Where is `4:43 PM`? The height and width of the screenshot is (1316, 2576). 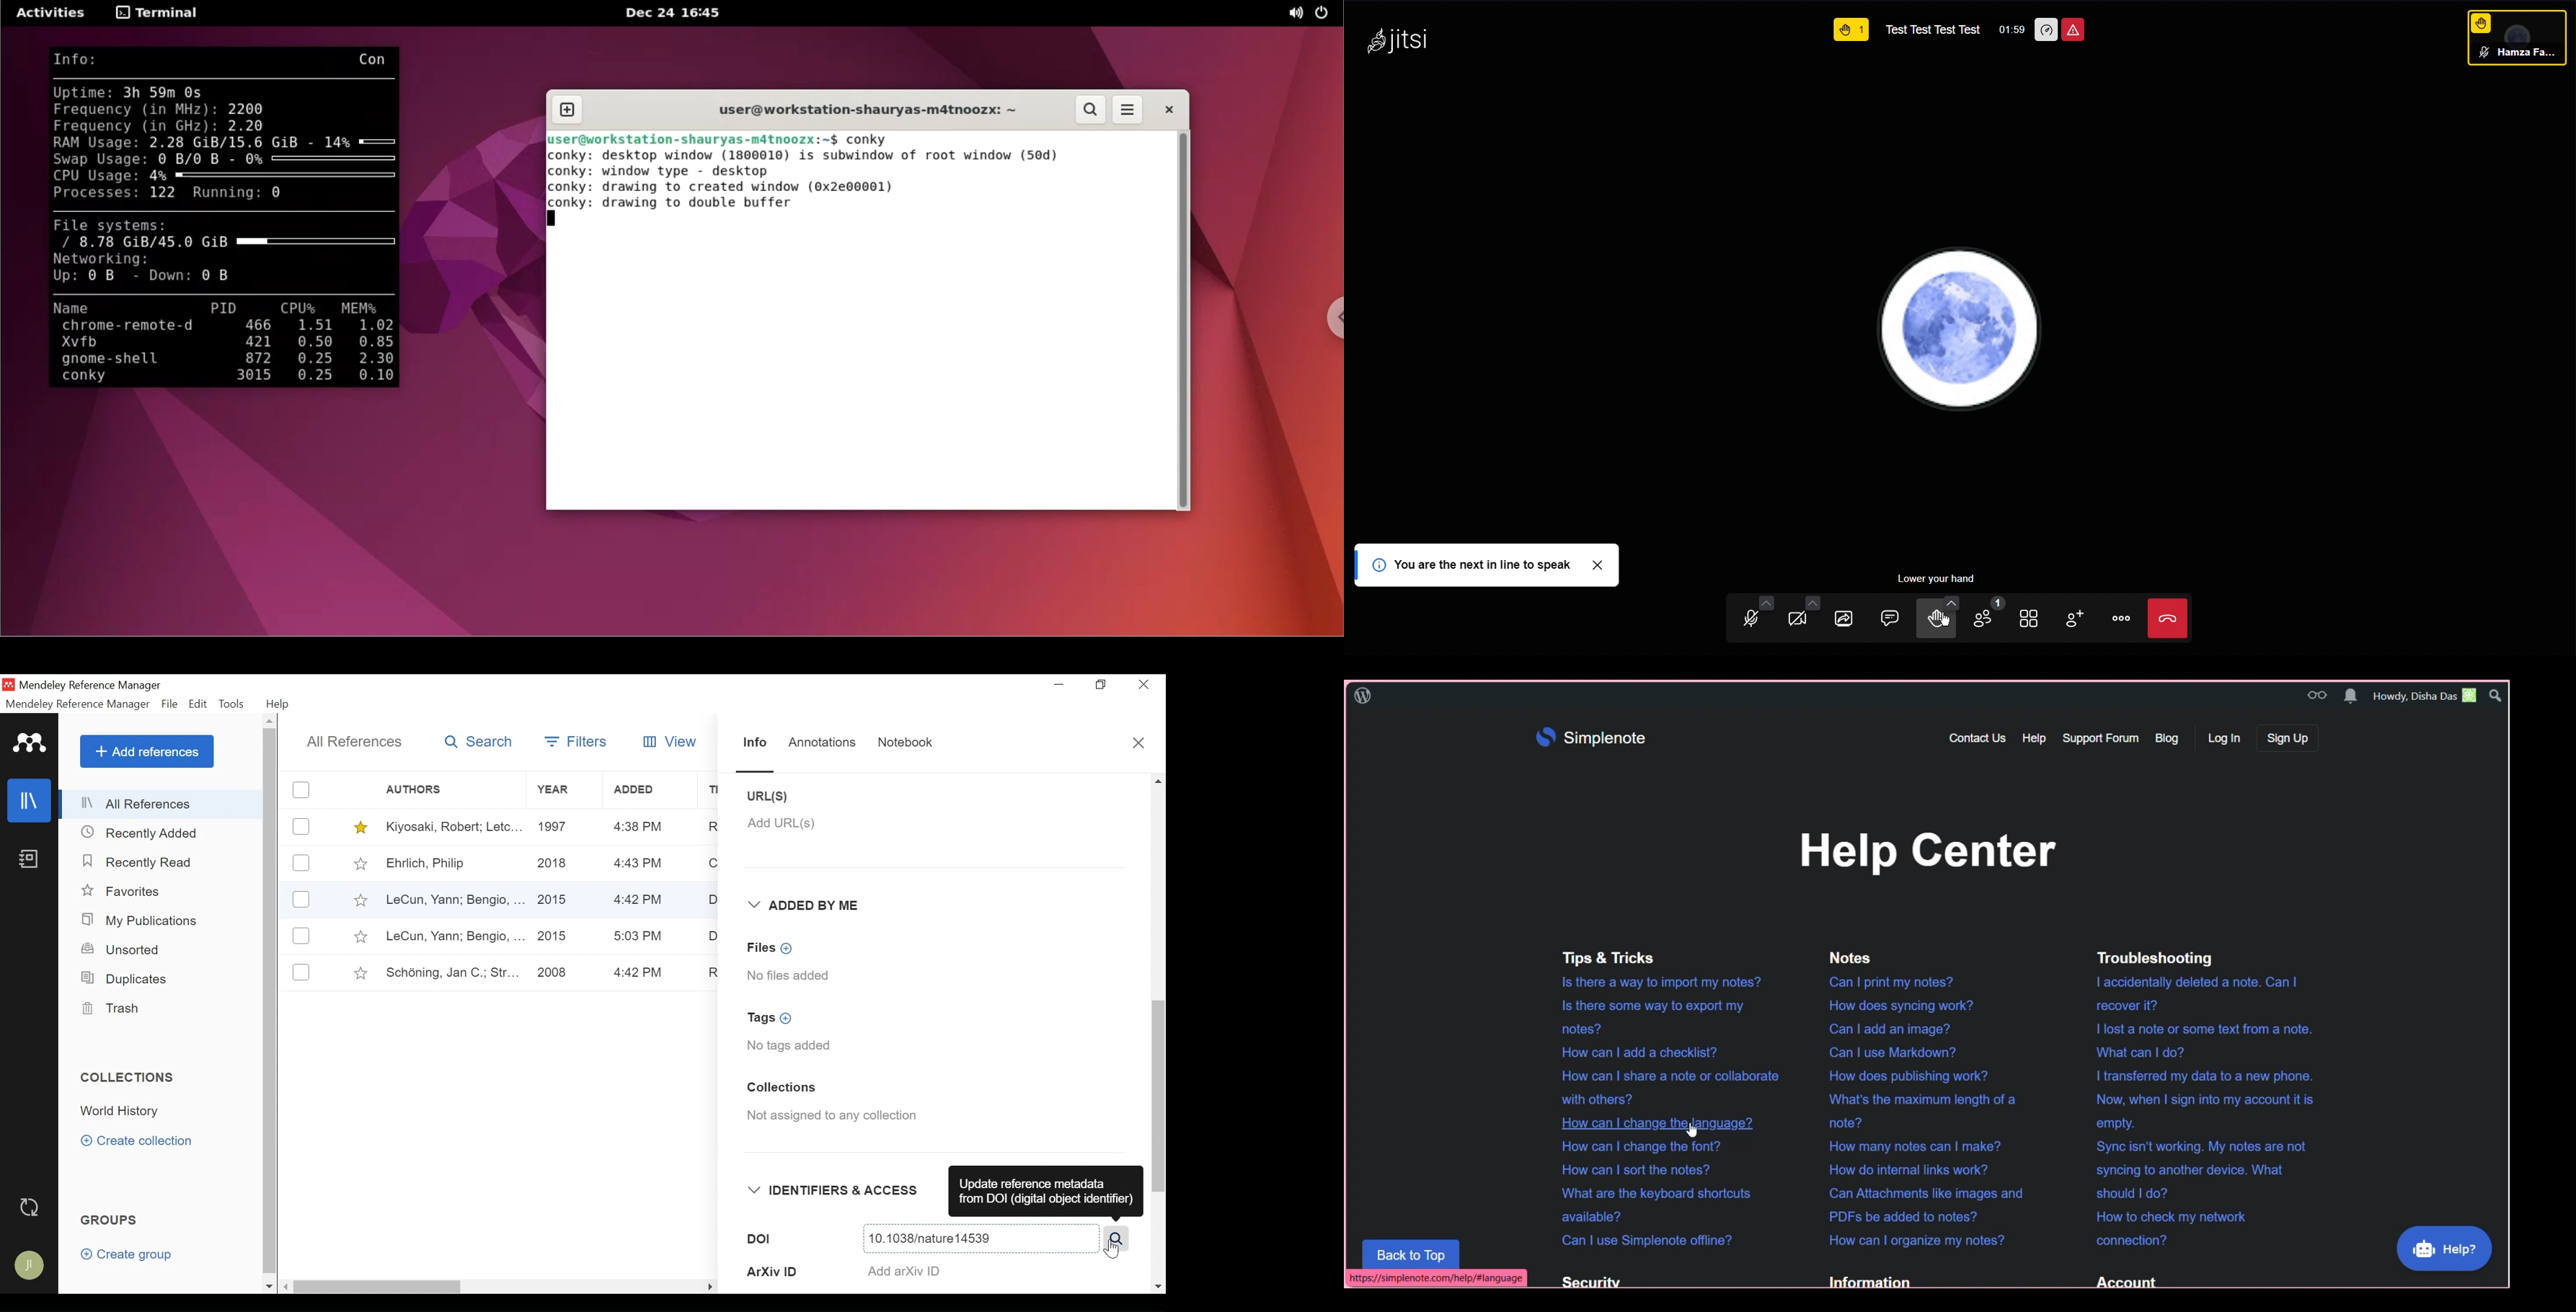 4:43 PM is located at coordinates (640, 901).